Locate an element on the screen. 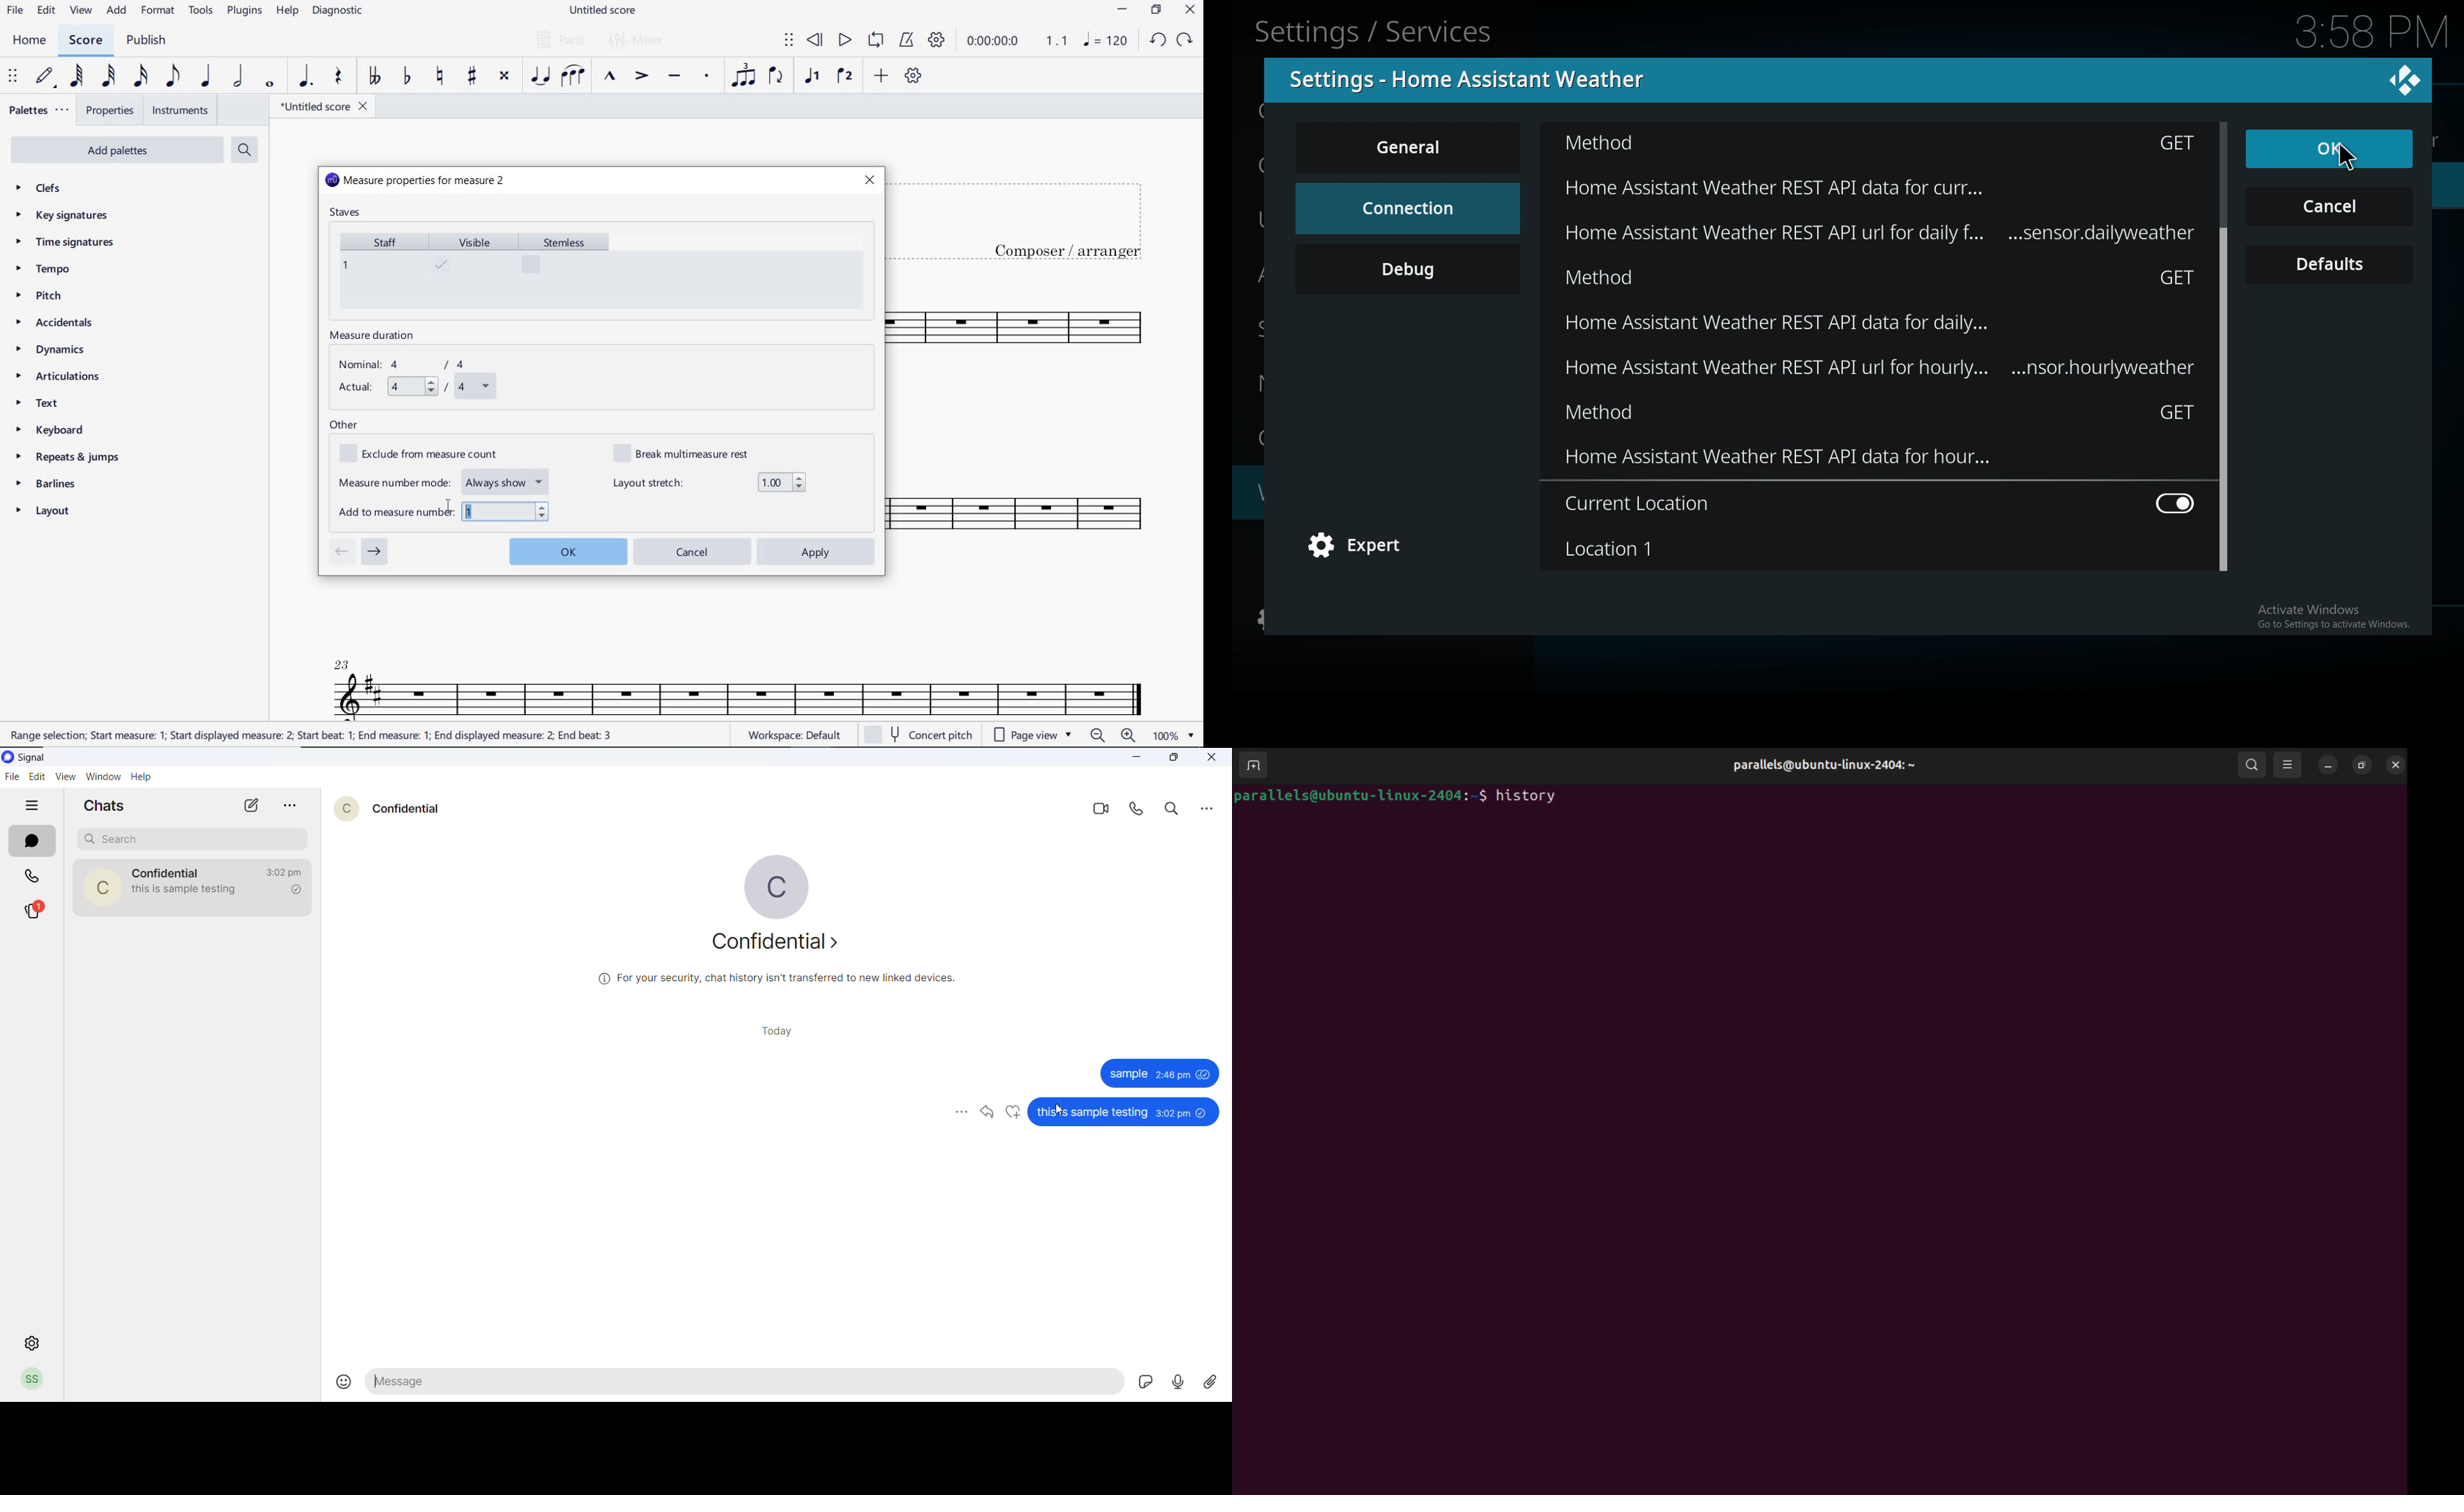  CLOSE is located at coordinates (1190, 11).